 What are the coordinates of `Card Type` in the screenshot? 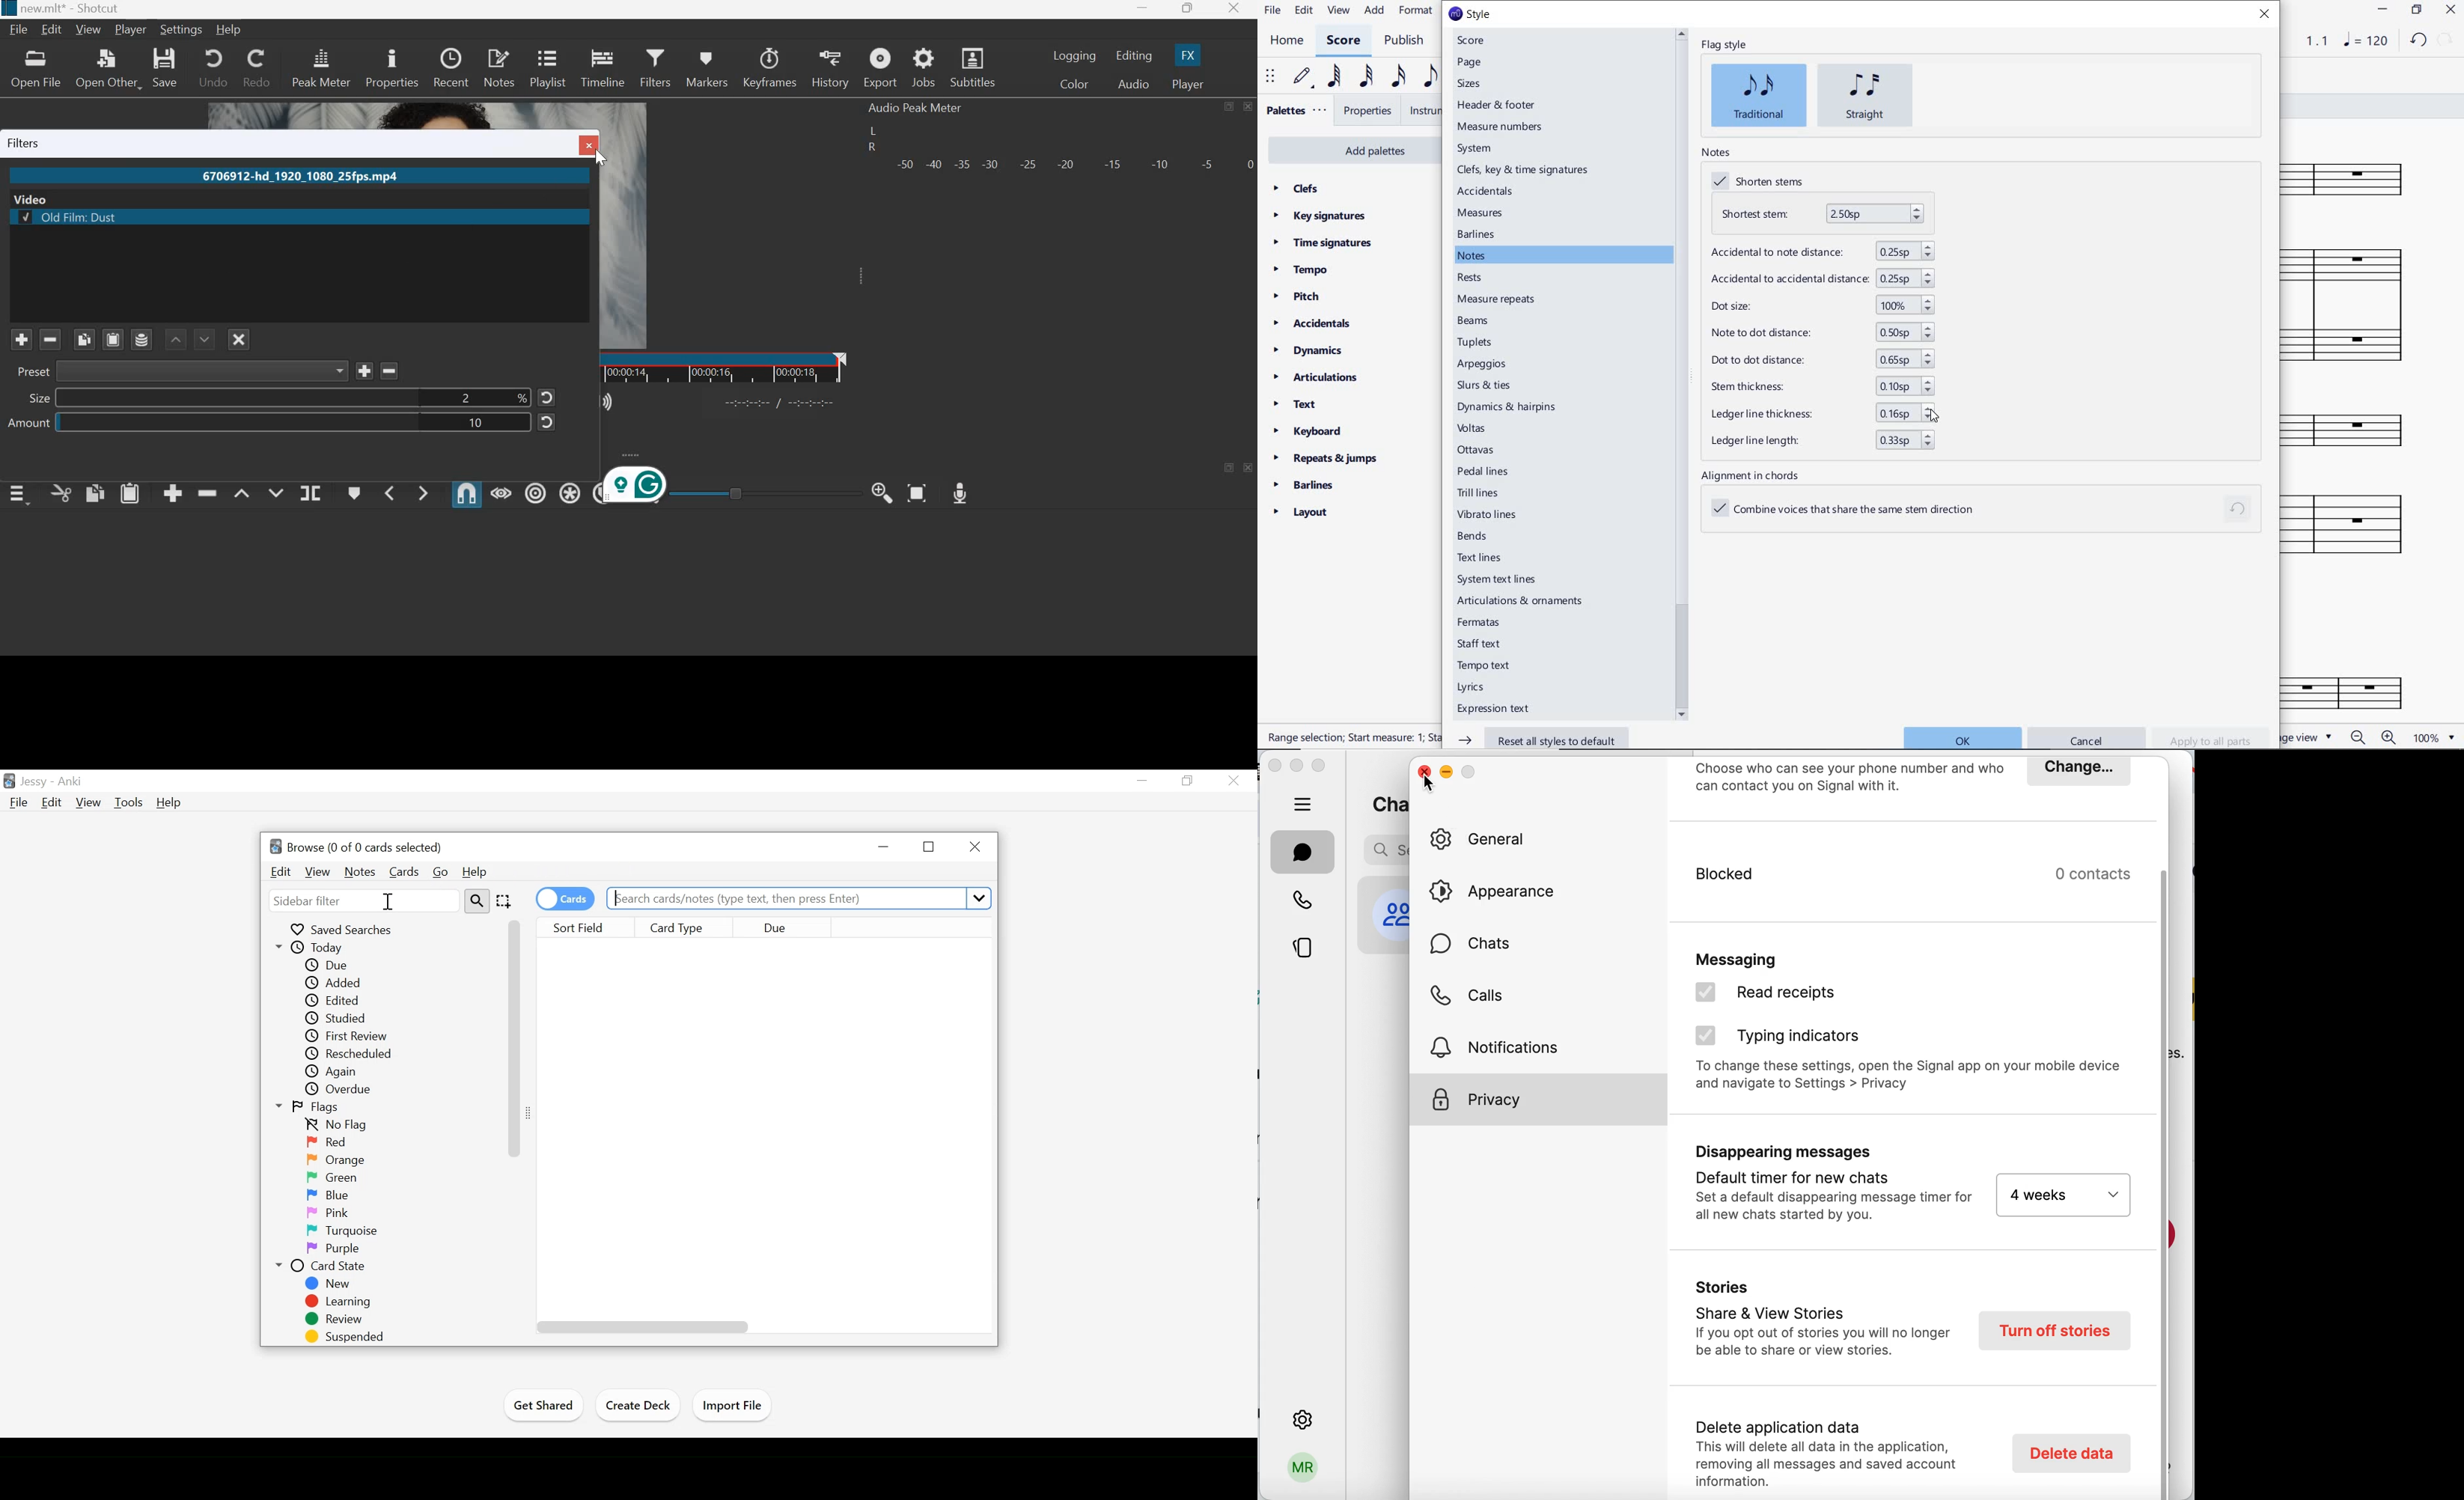 It's located at (687, 927).